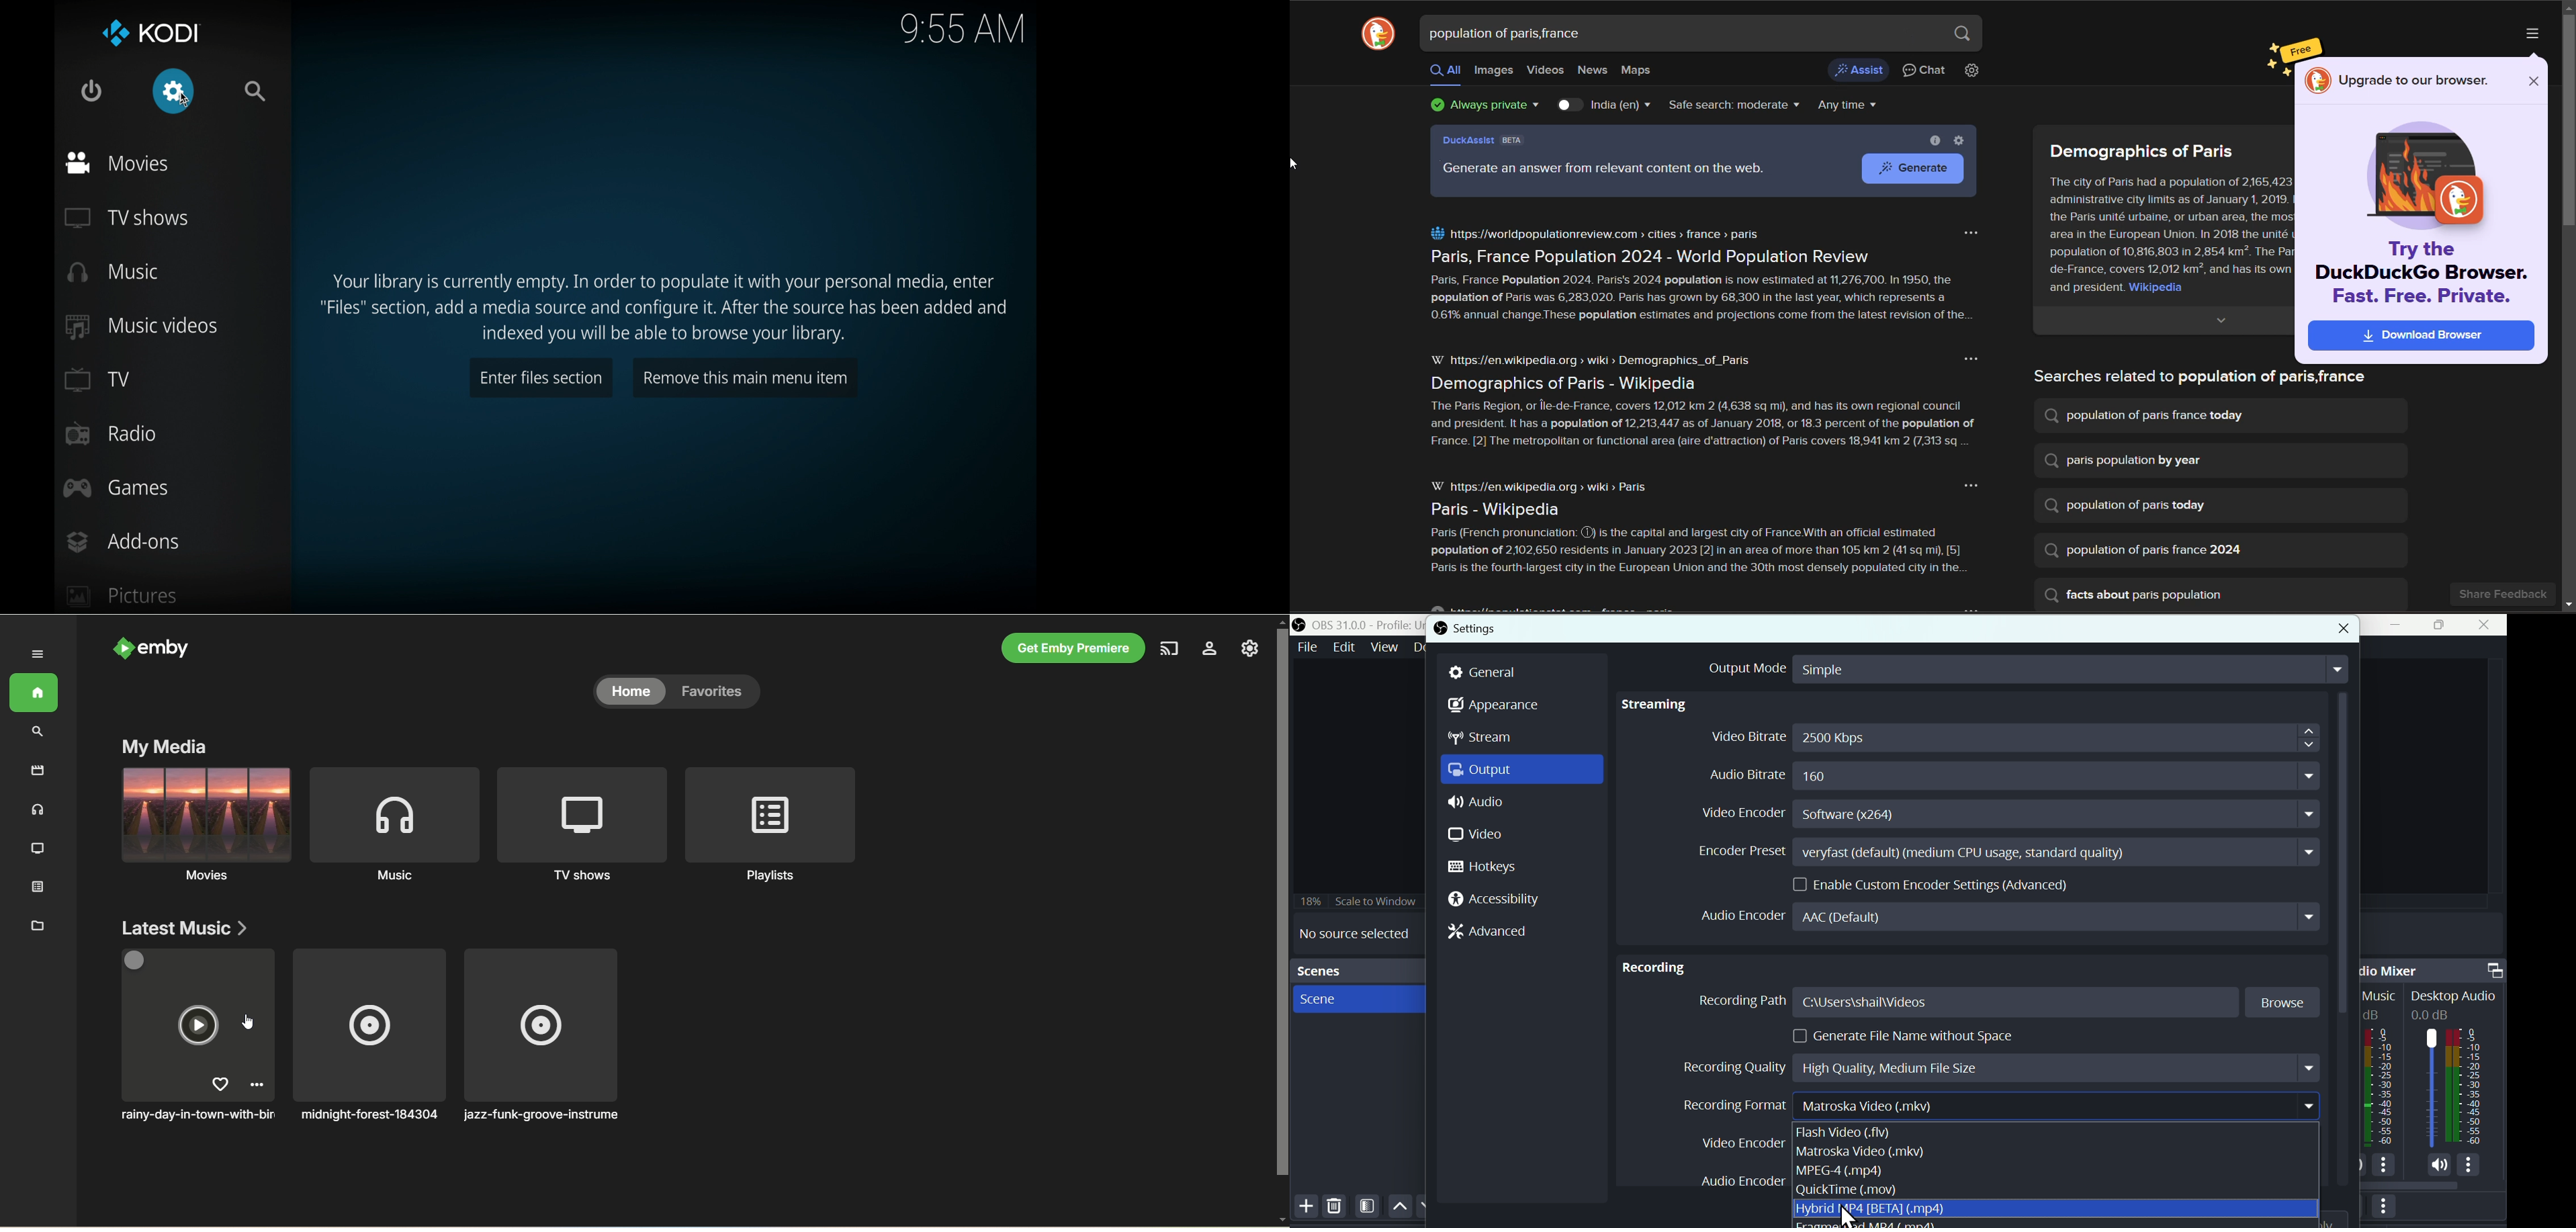  I want to click on image, so click(2424, 176).